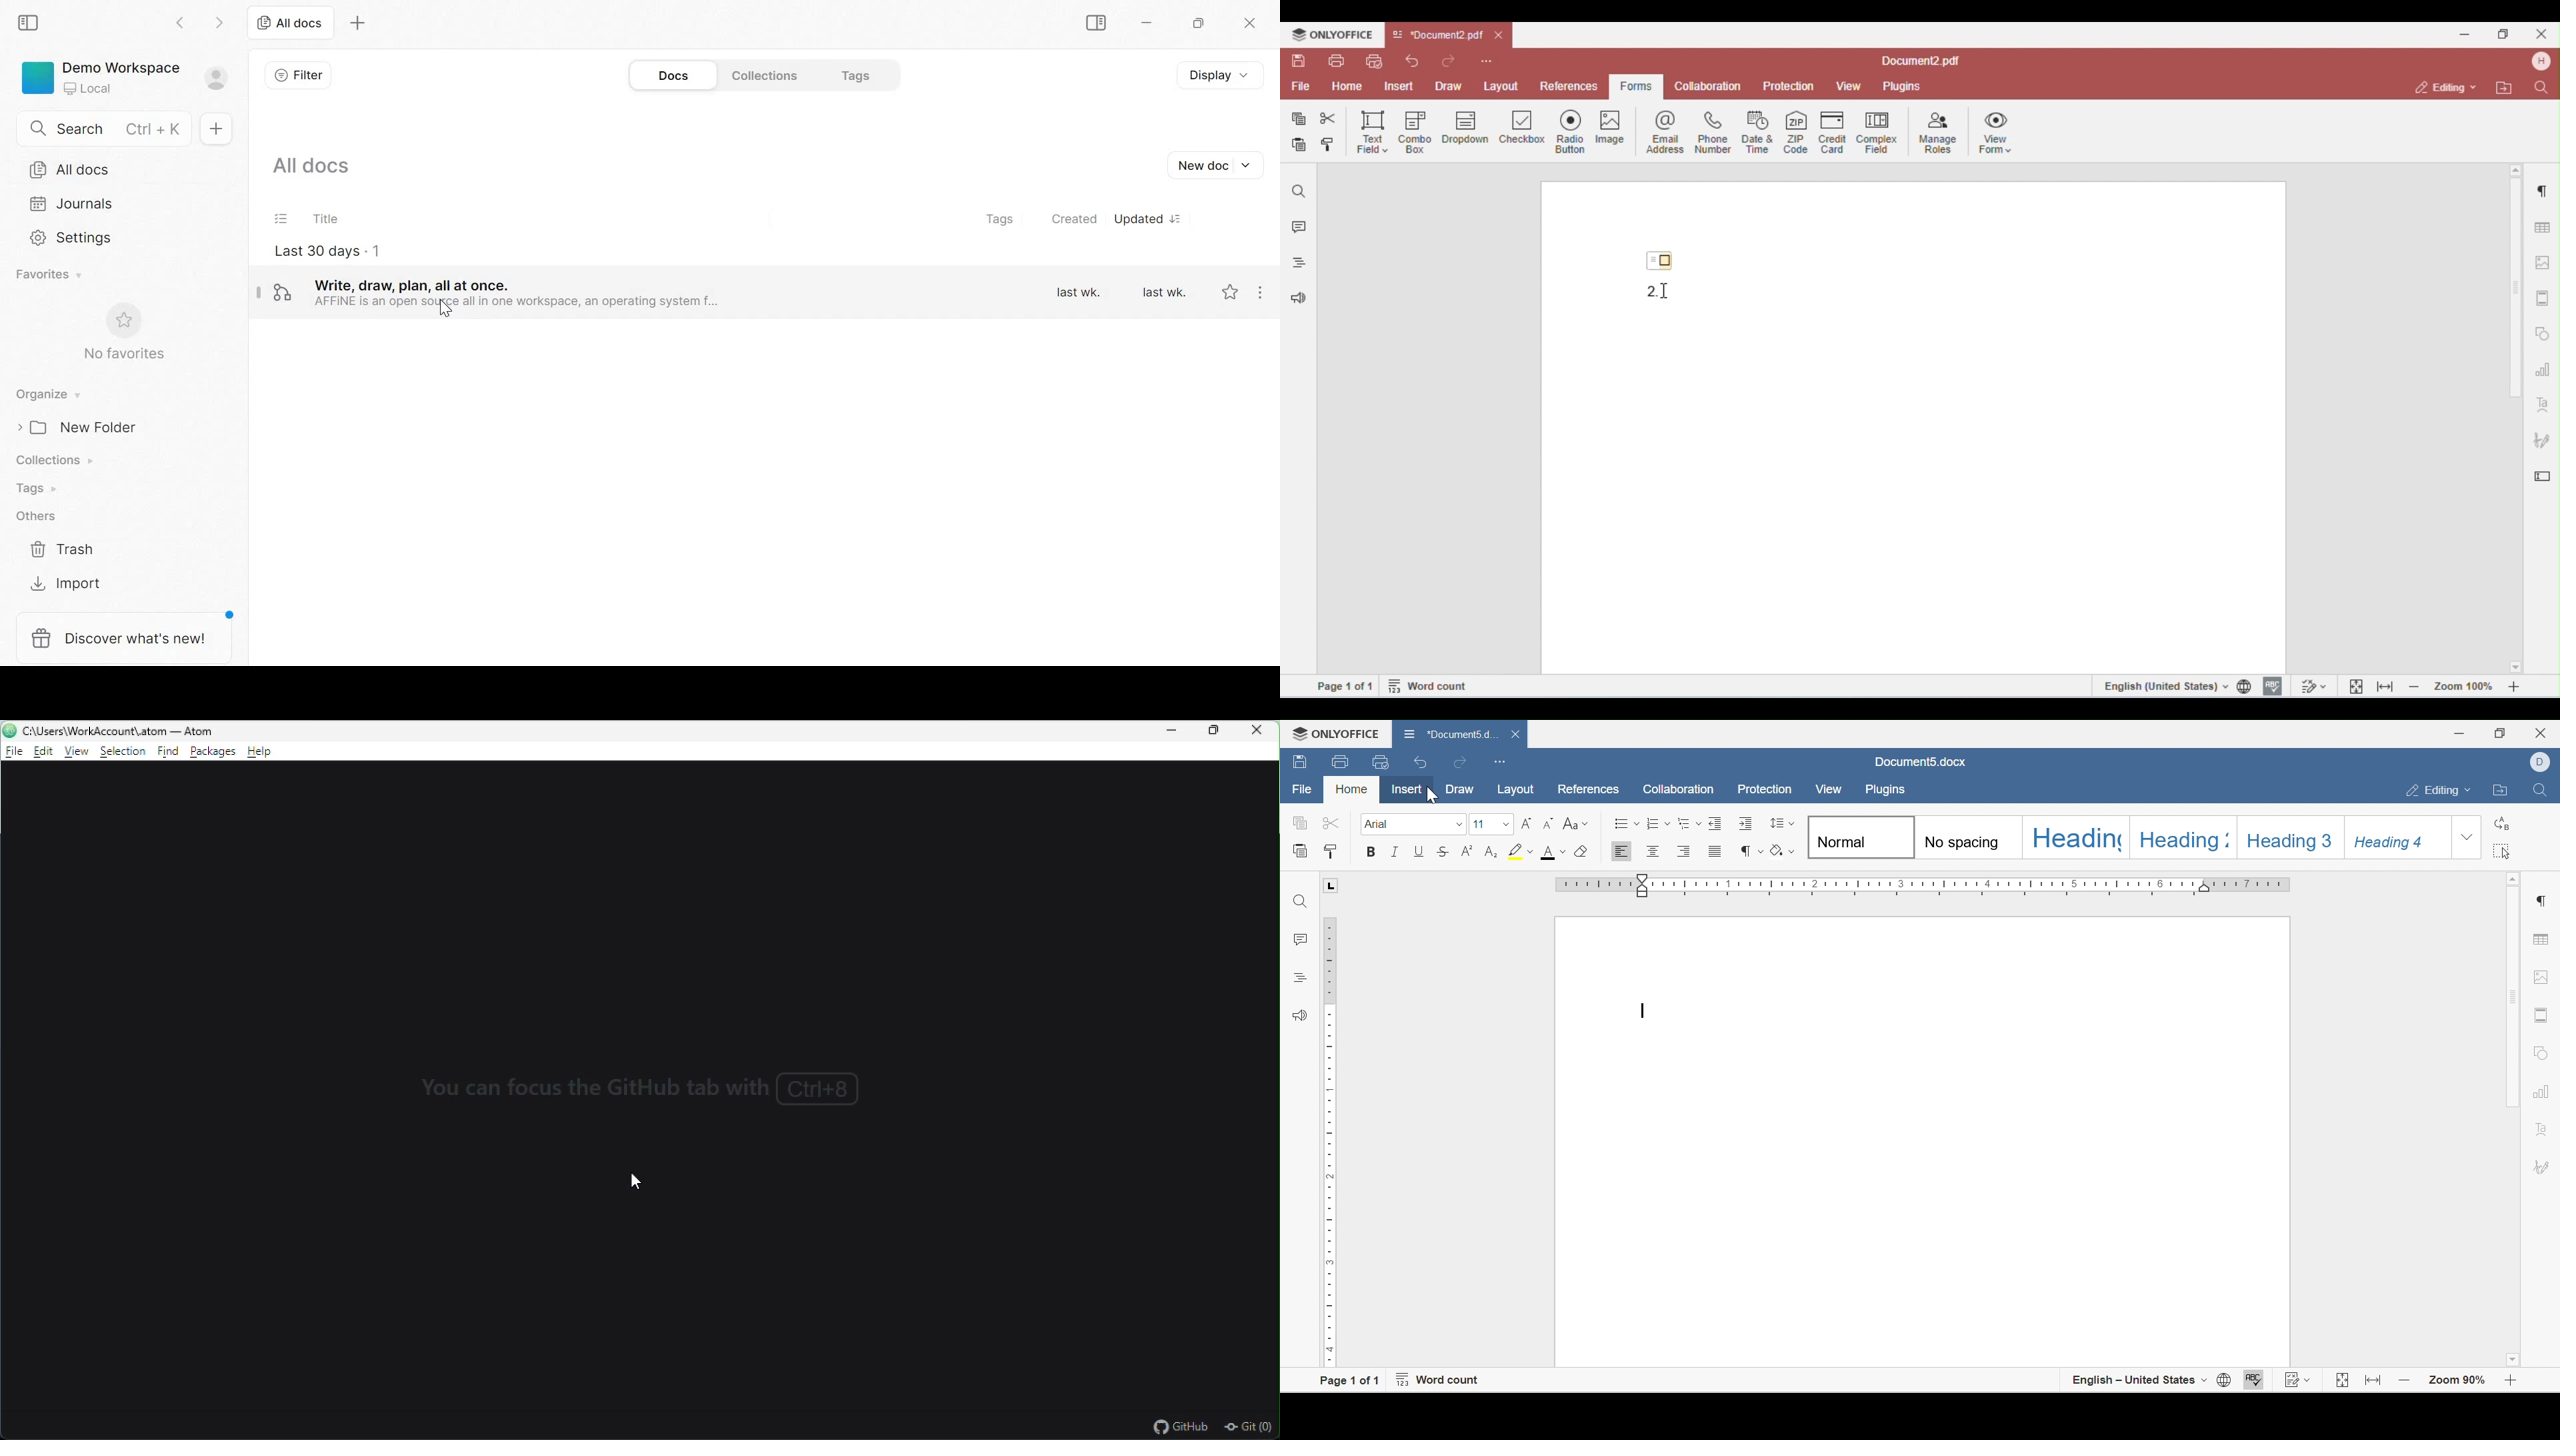 The height and width of the screenshot is (1456, 2576). Describe the element at coordinates (644, 1094) in the screenshot. I see `You can focus the GitHub tab with Ctrl+8` at that location.